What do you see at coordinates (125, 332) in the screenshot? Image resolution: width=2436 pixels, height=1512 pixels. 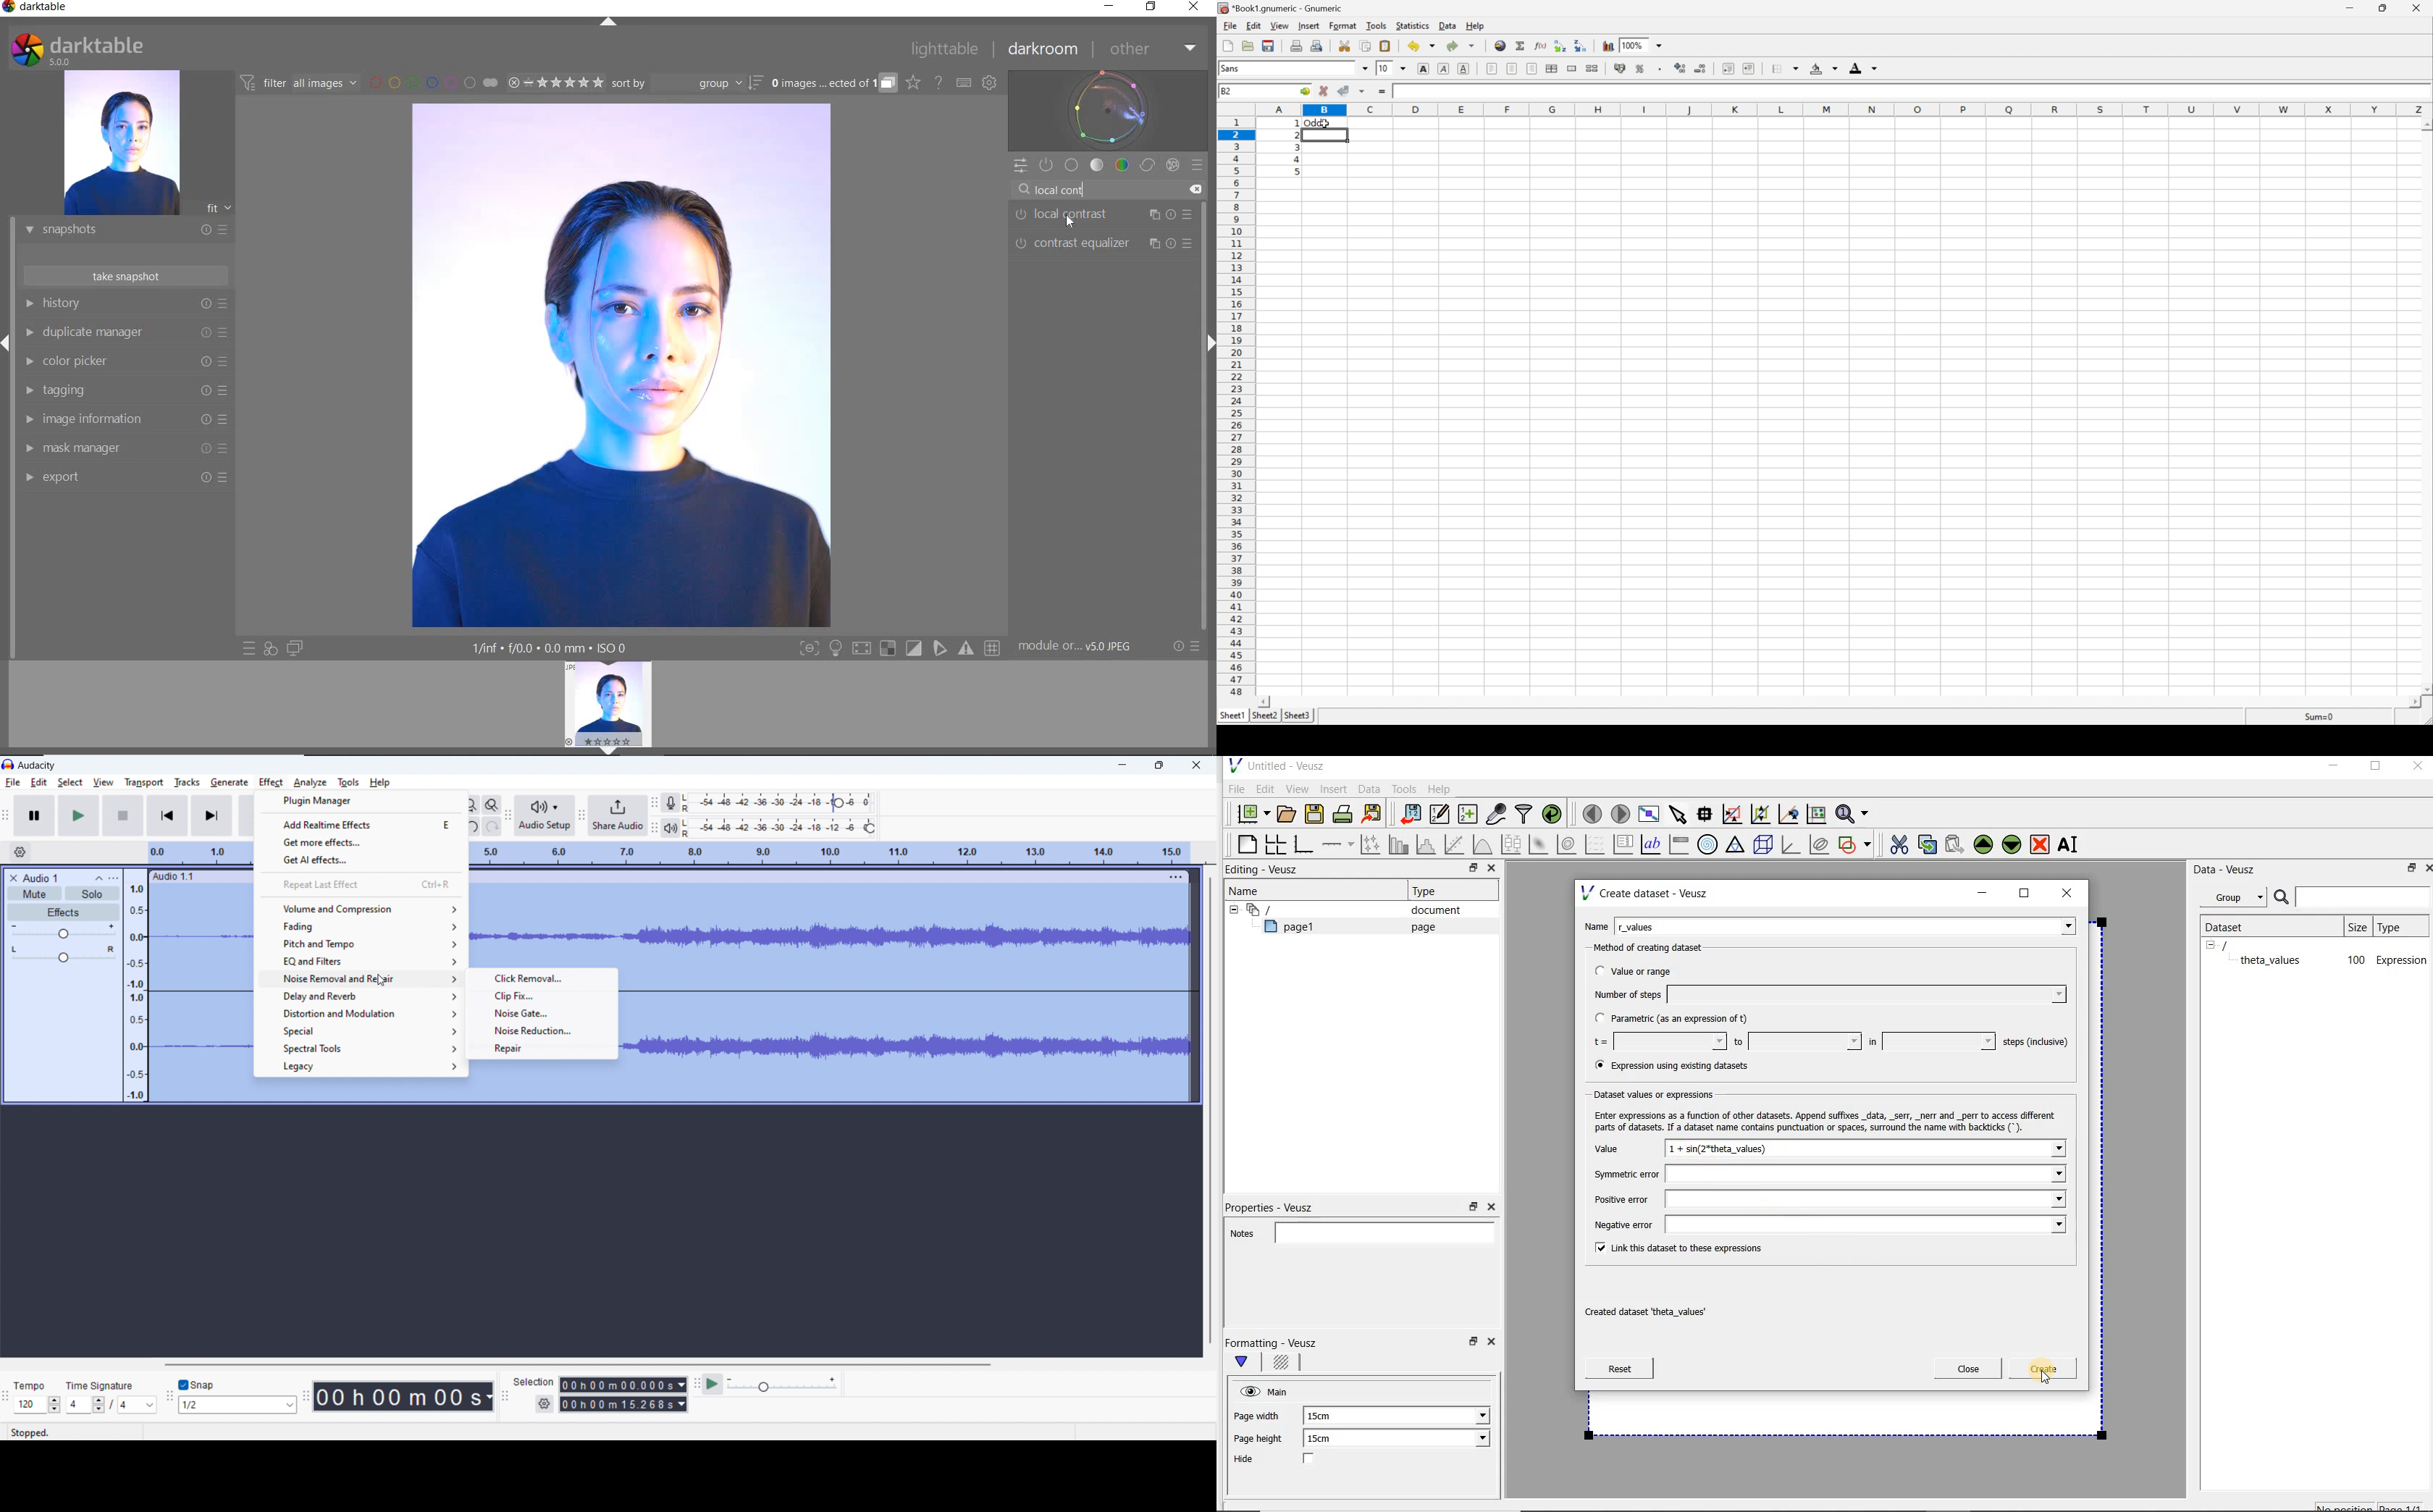 I see `DUPLICATE MANAGER` at bounding box center [125, 332].